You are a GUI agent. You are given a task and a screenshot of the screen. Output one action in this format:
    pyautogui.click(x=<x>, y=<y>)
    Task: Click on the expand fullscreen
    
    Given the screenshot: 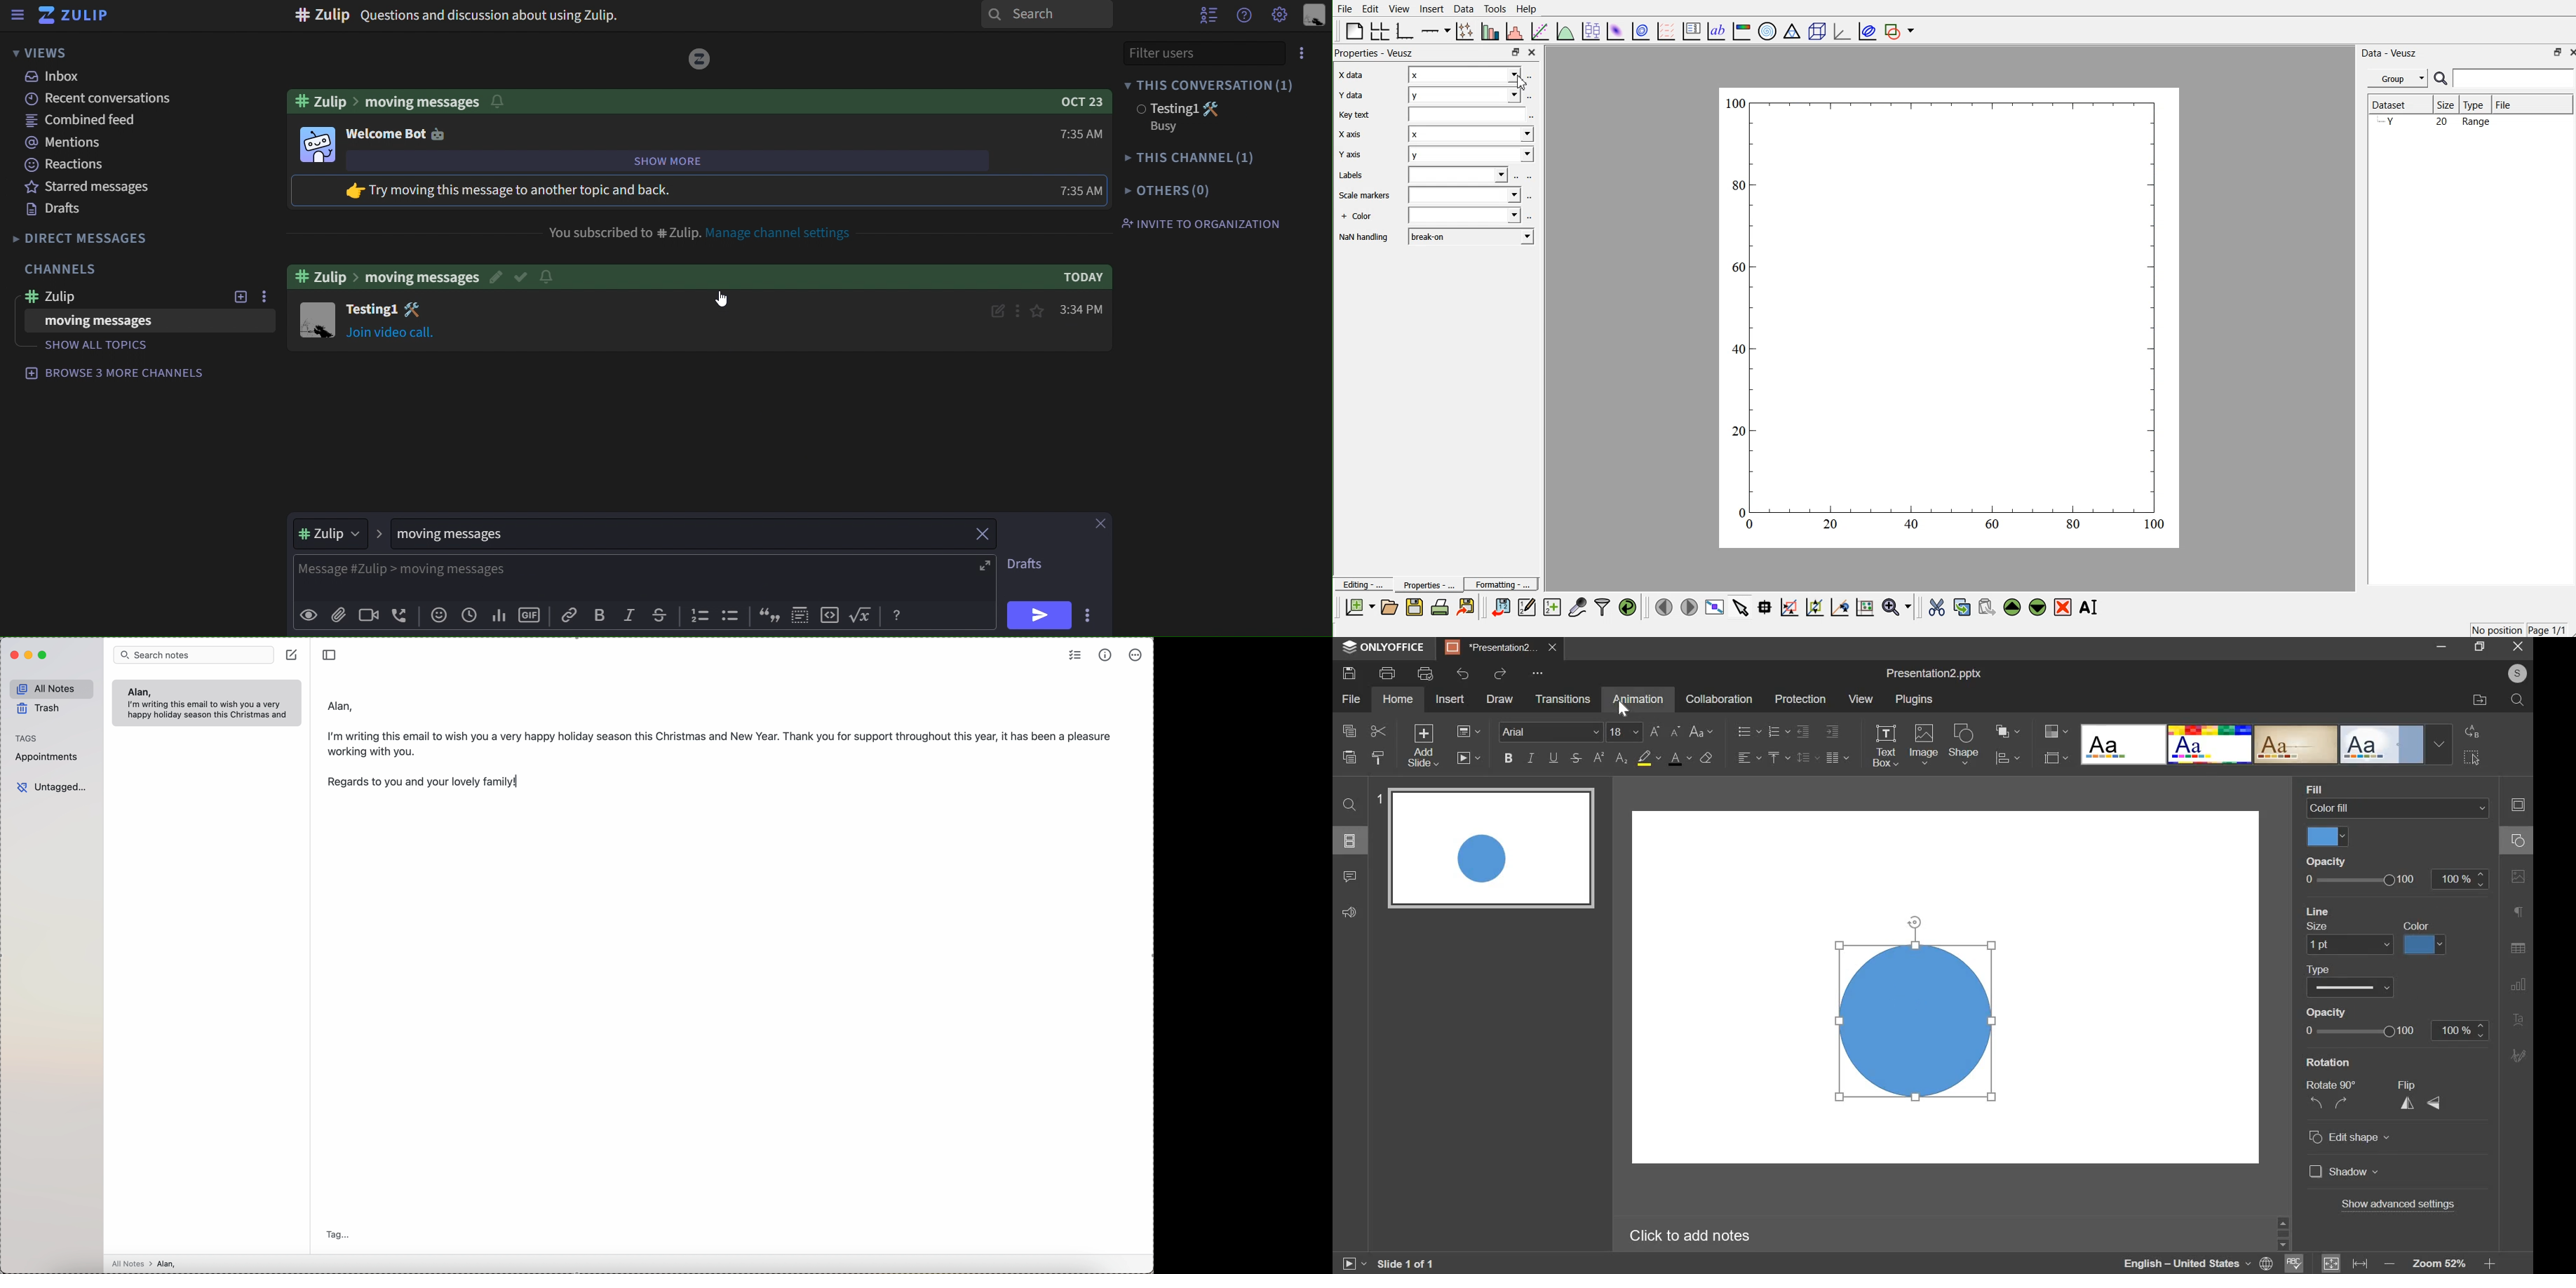 What is the action you would take?
    pyautogui.click(x=985, y=564)
    